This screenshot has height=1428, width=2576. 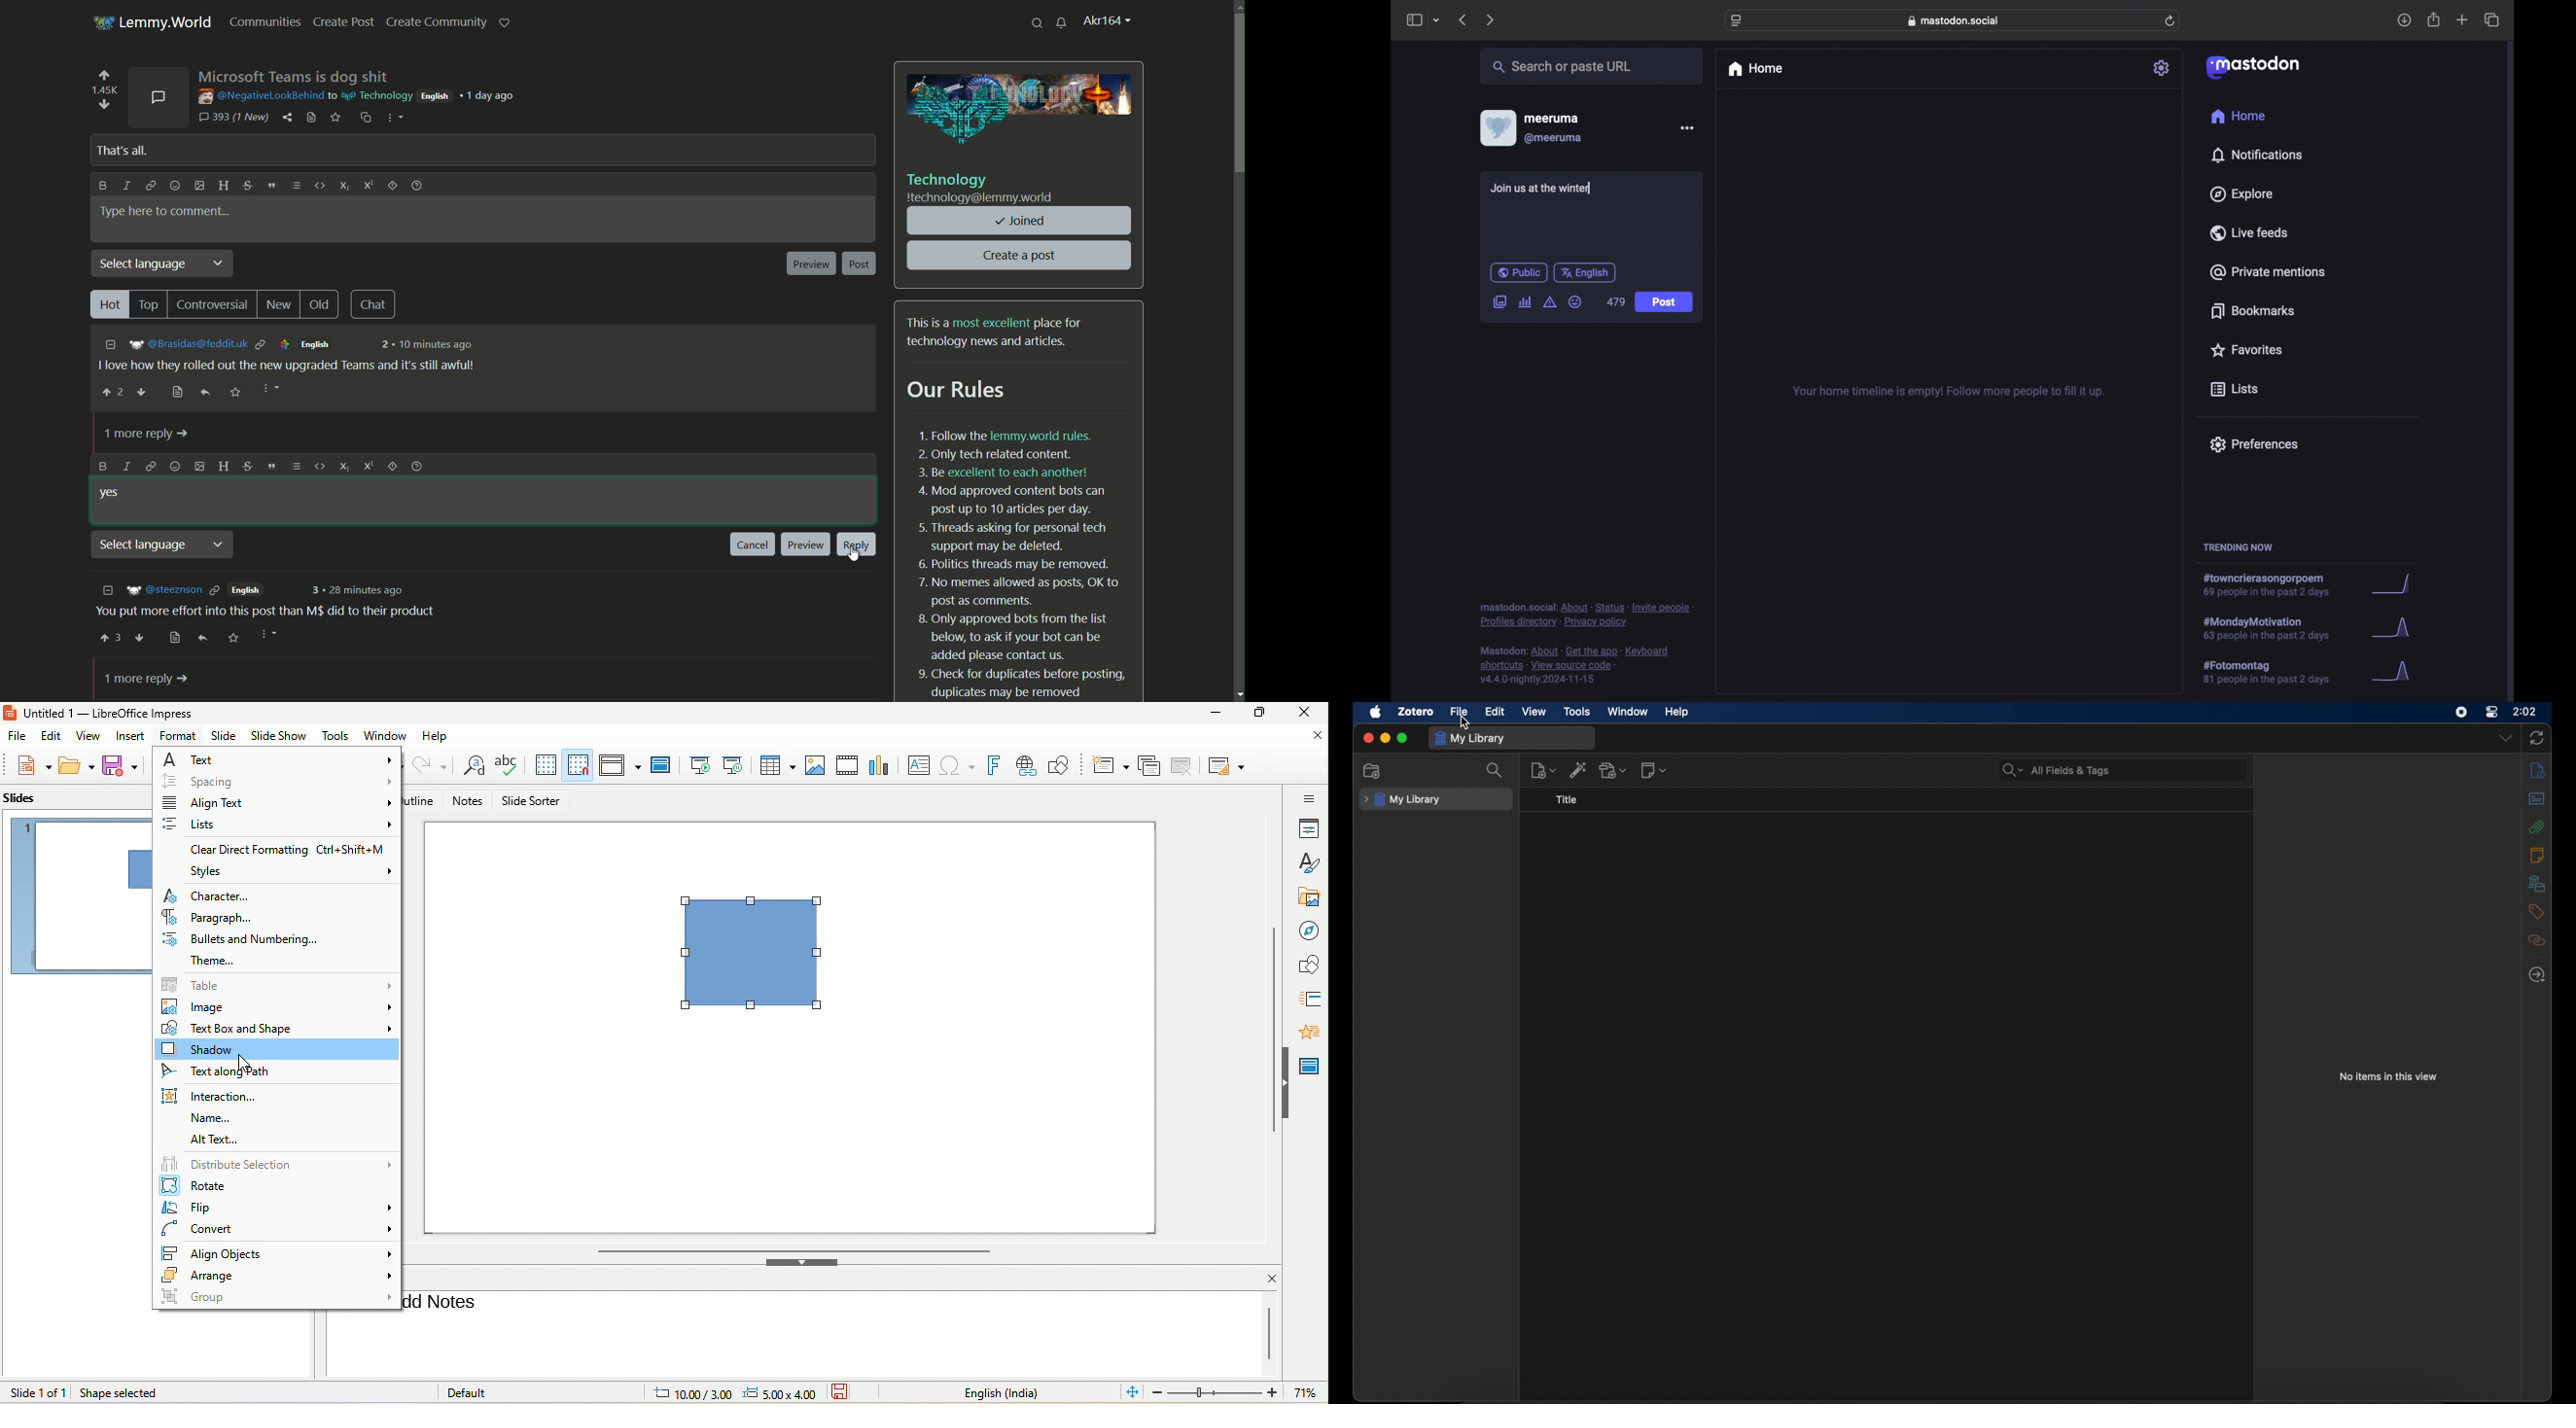 What do you see at coordinates (2492, 20) in the screenshot?
I see `show tab overview` at bounding box center [2492, 20].